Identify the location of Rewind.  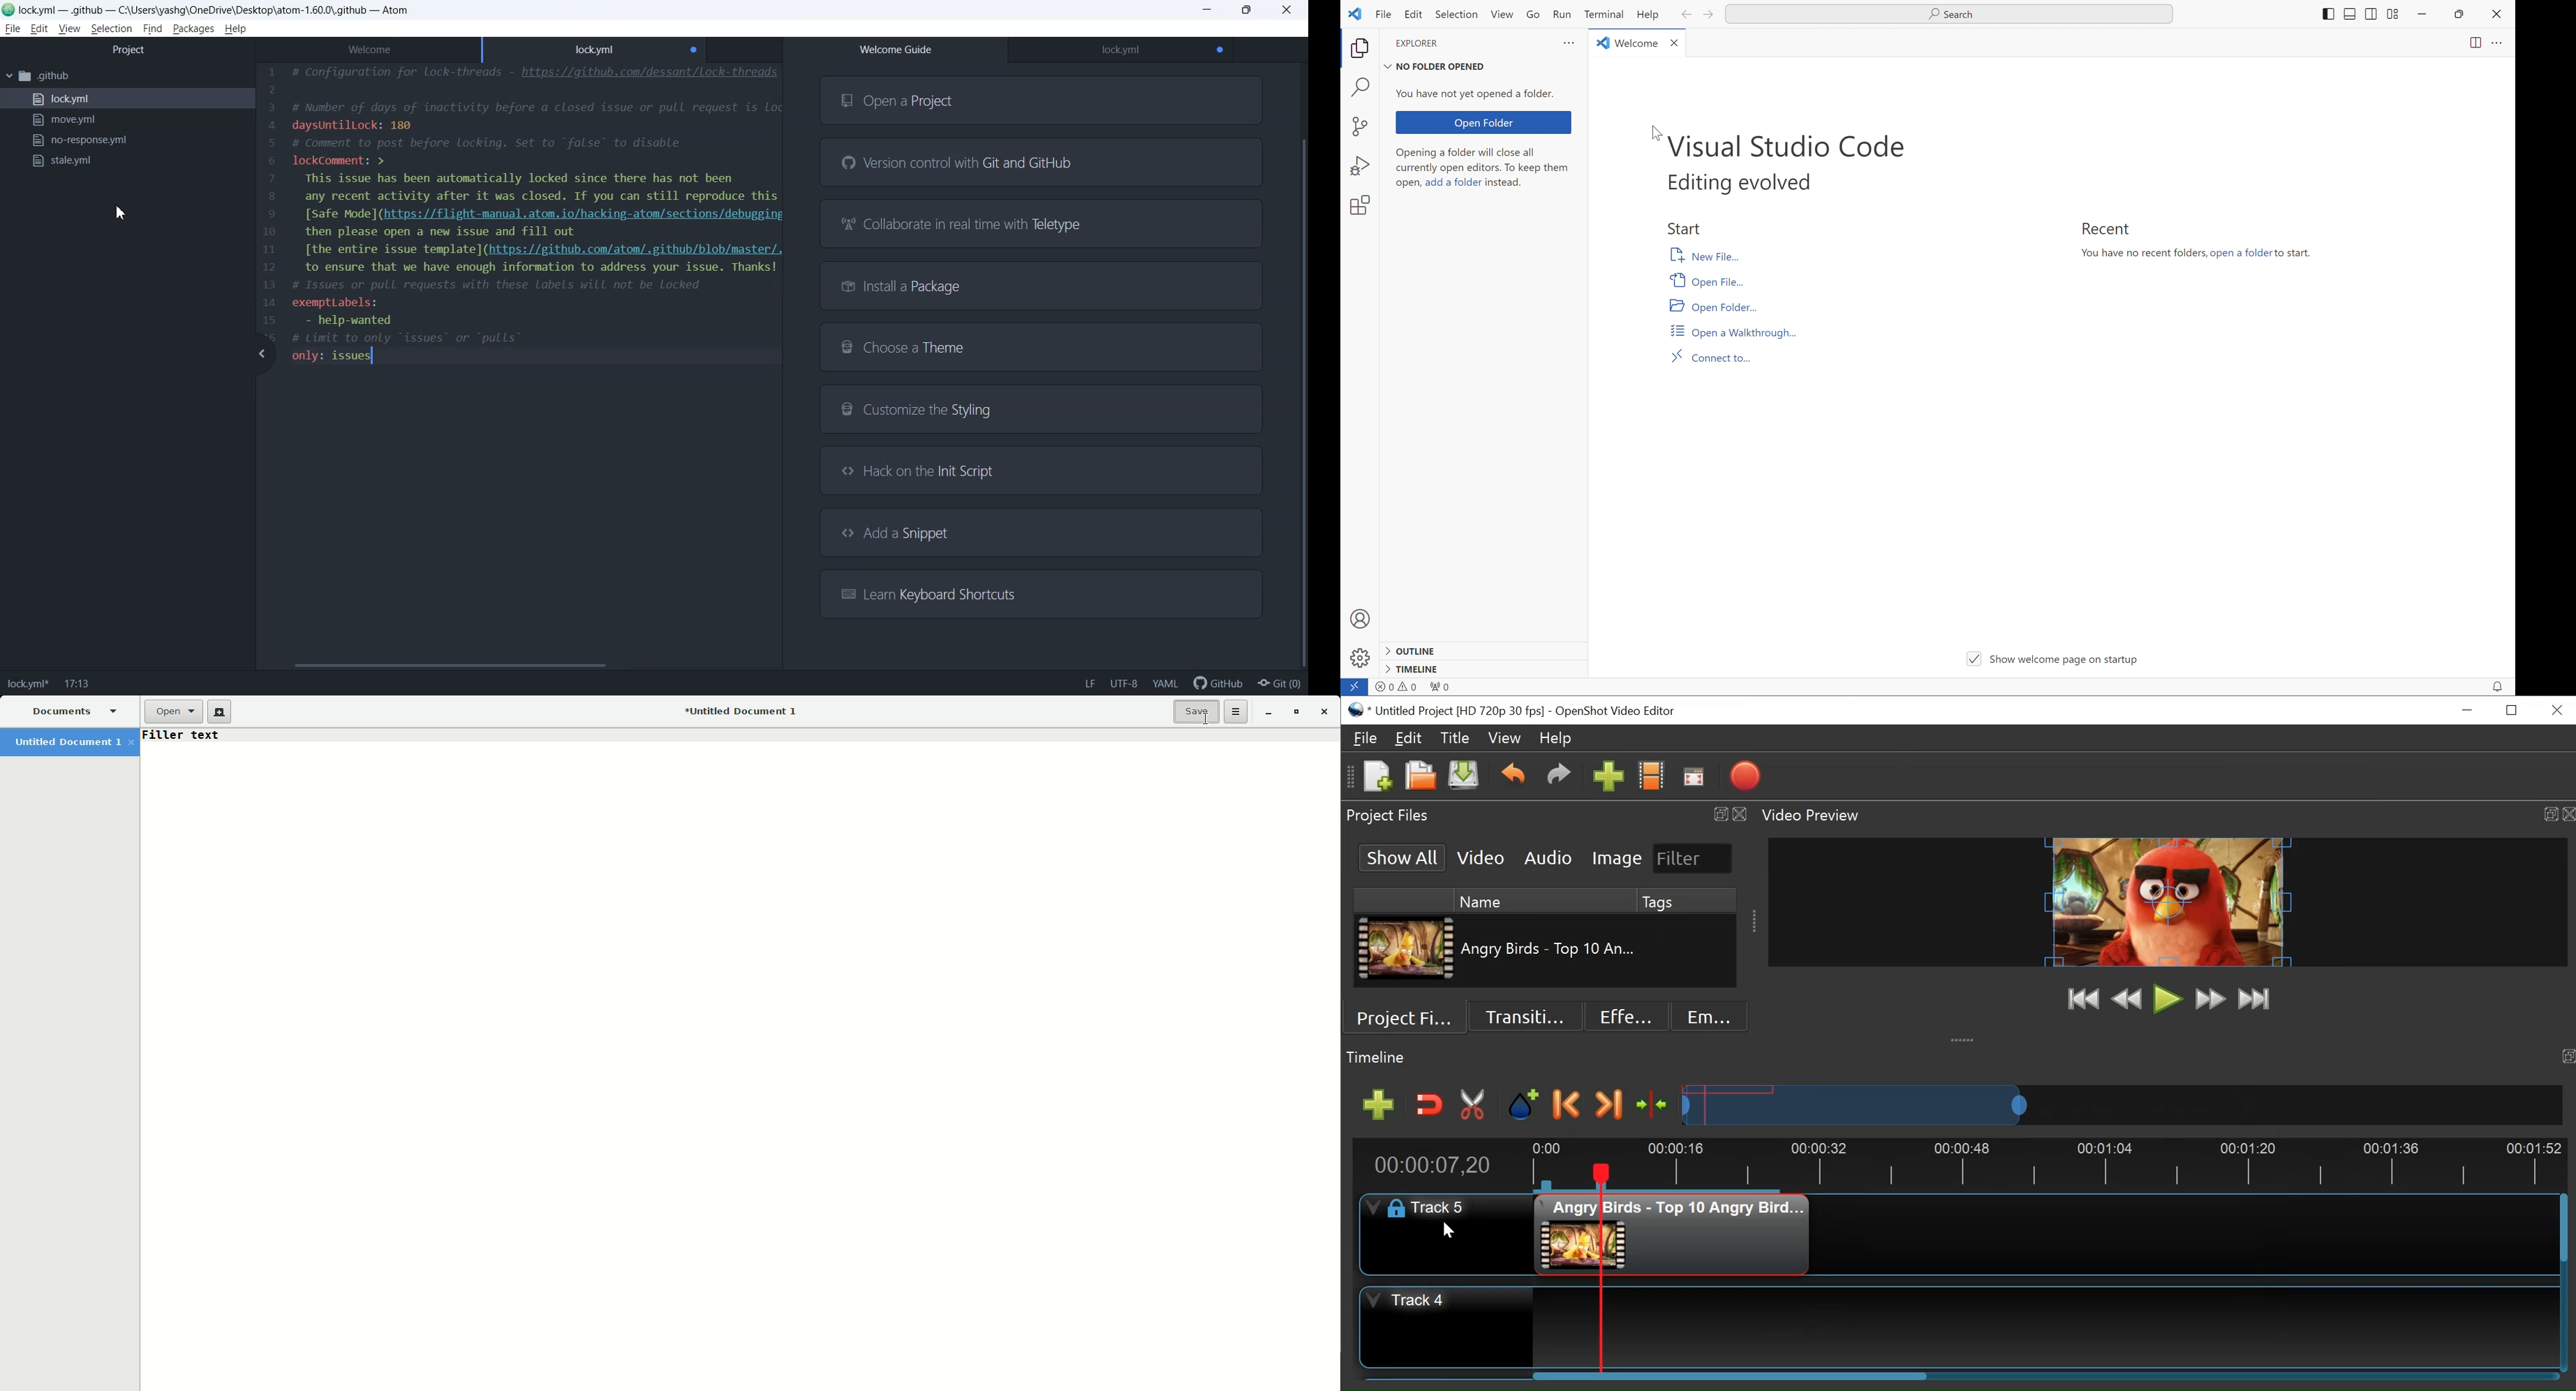
(2127, 999).